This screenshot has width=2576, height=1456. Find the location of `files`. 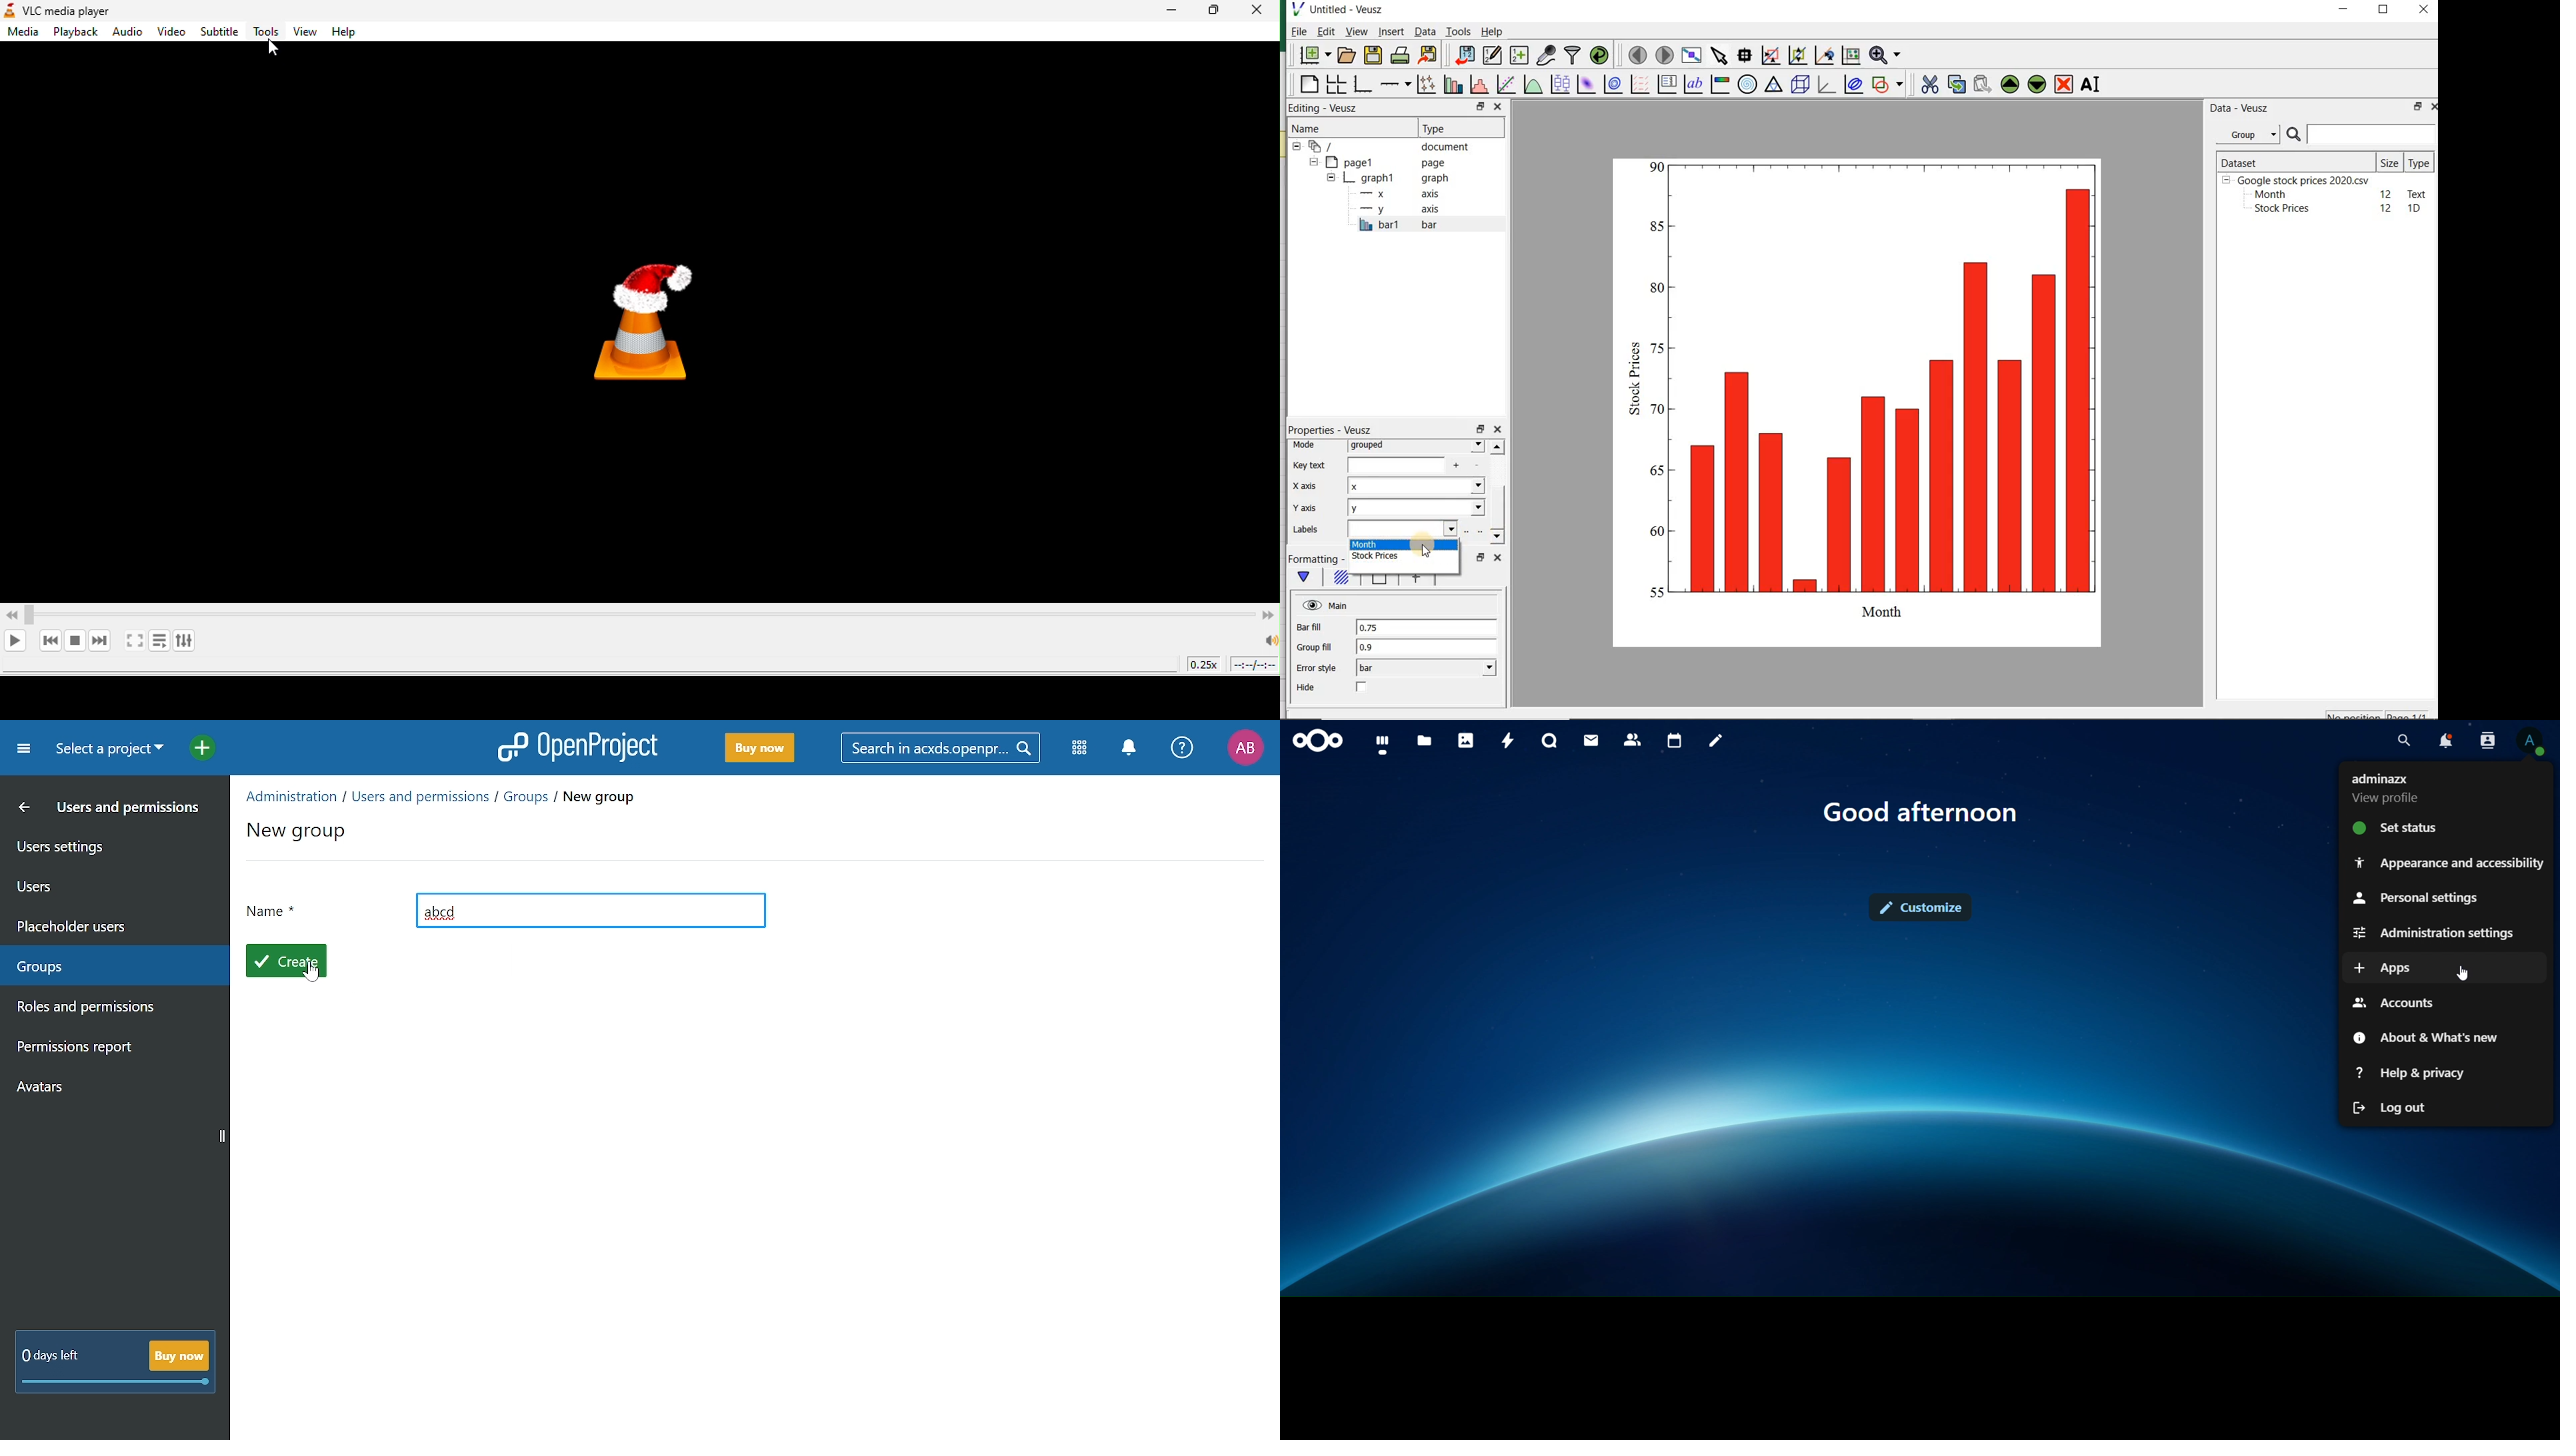

files is located at coordinates (1424, 741).